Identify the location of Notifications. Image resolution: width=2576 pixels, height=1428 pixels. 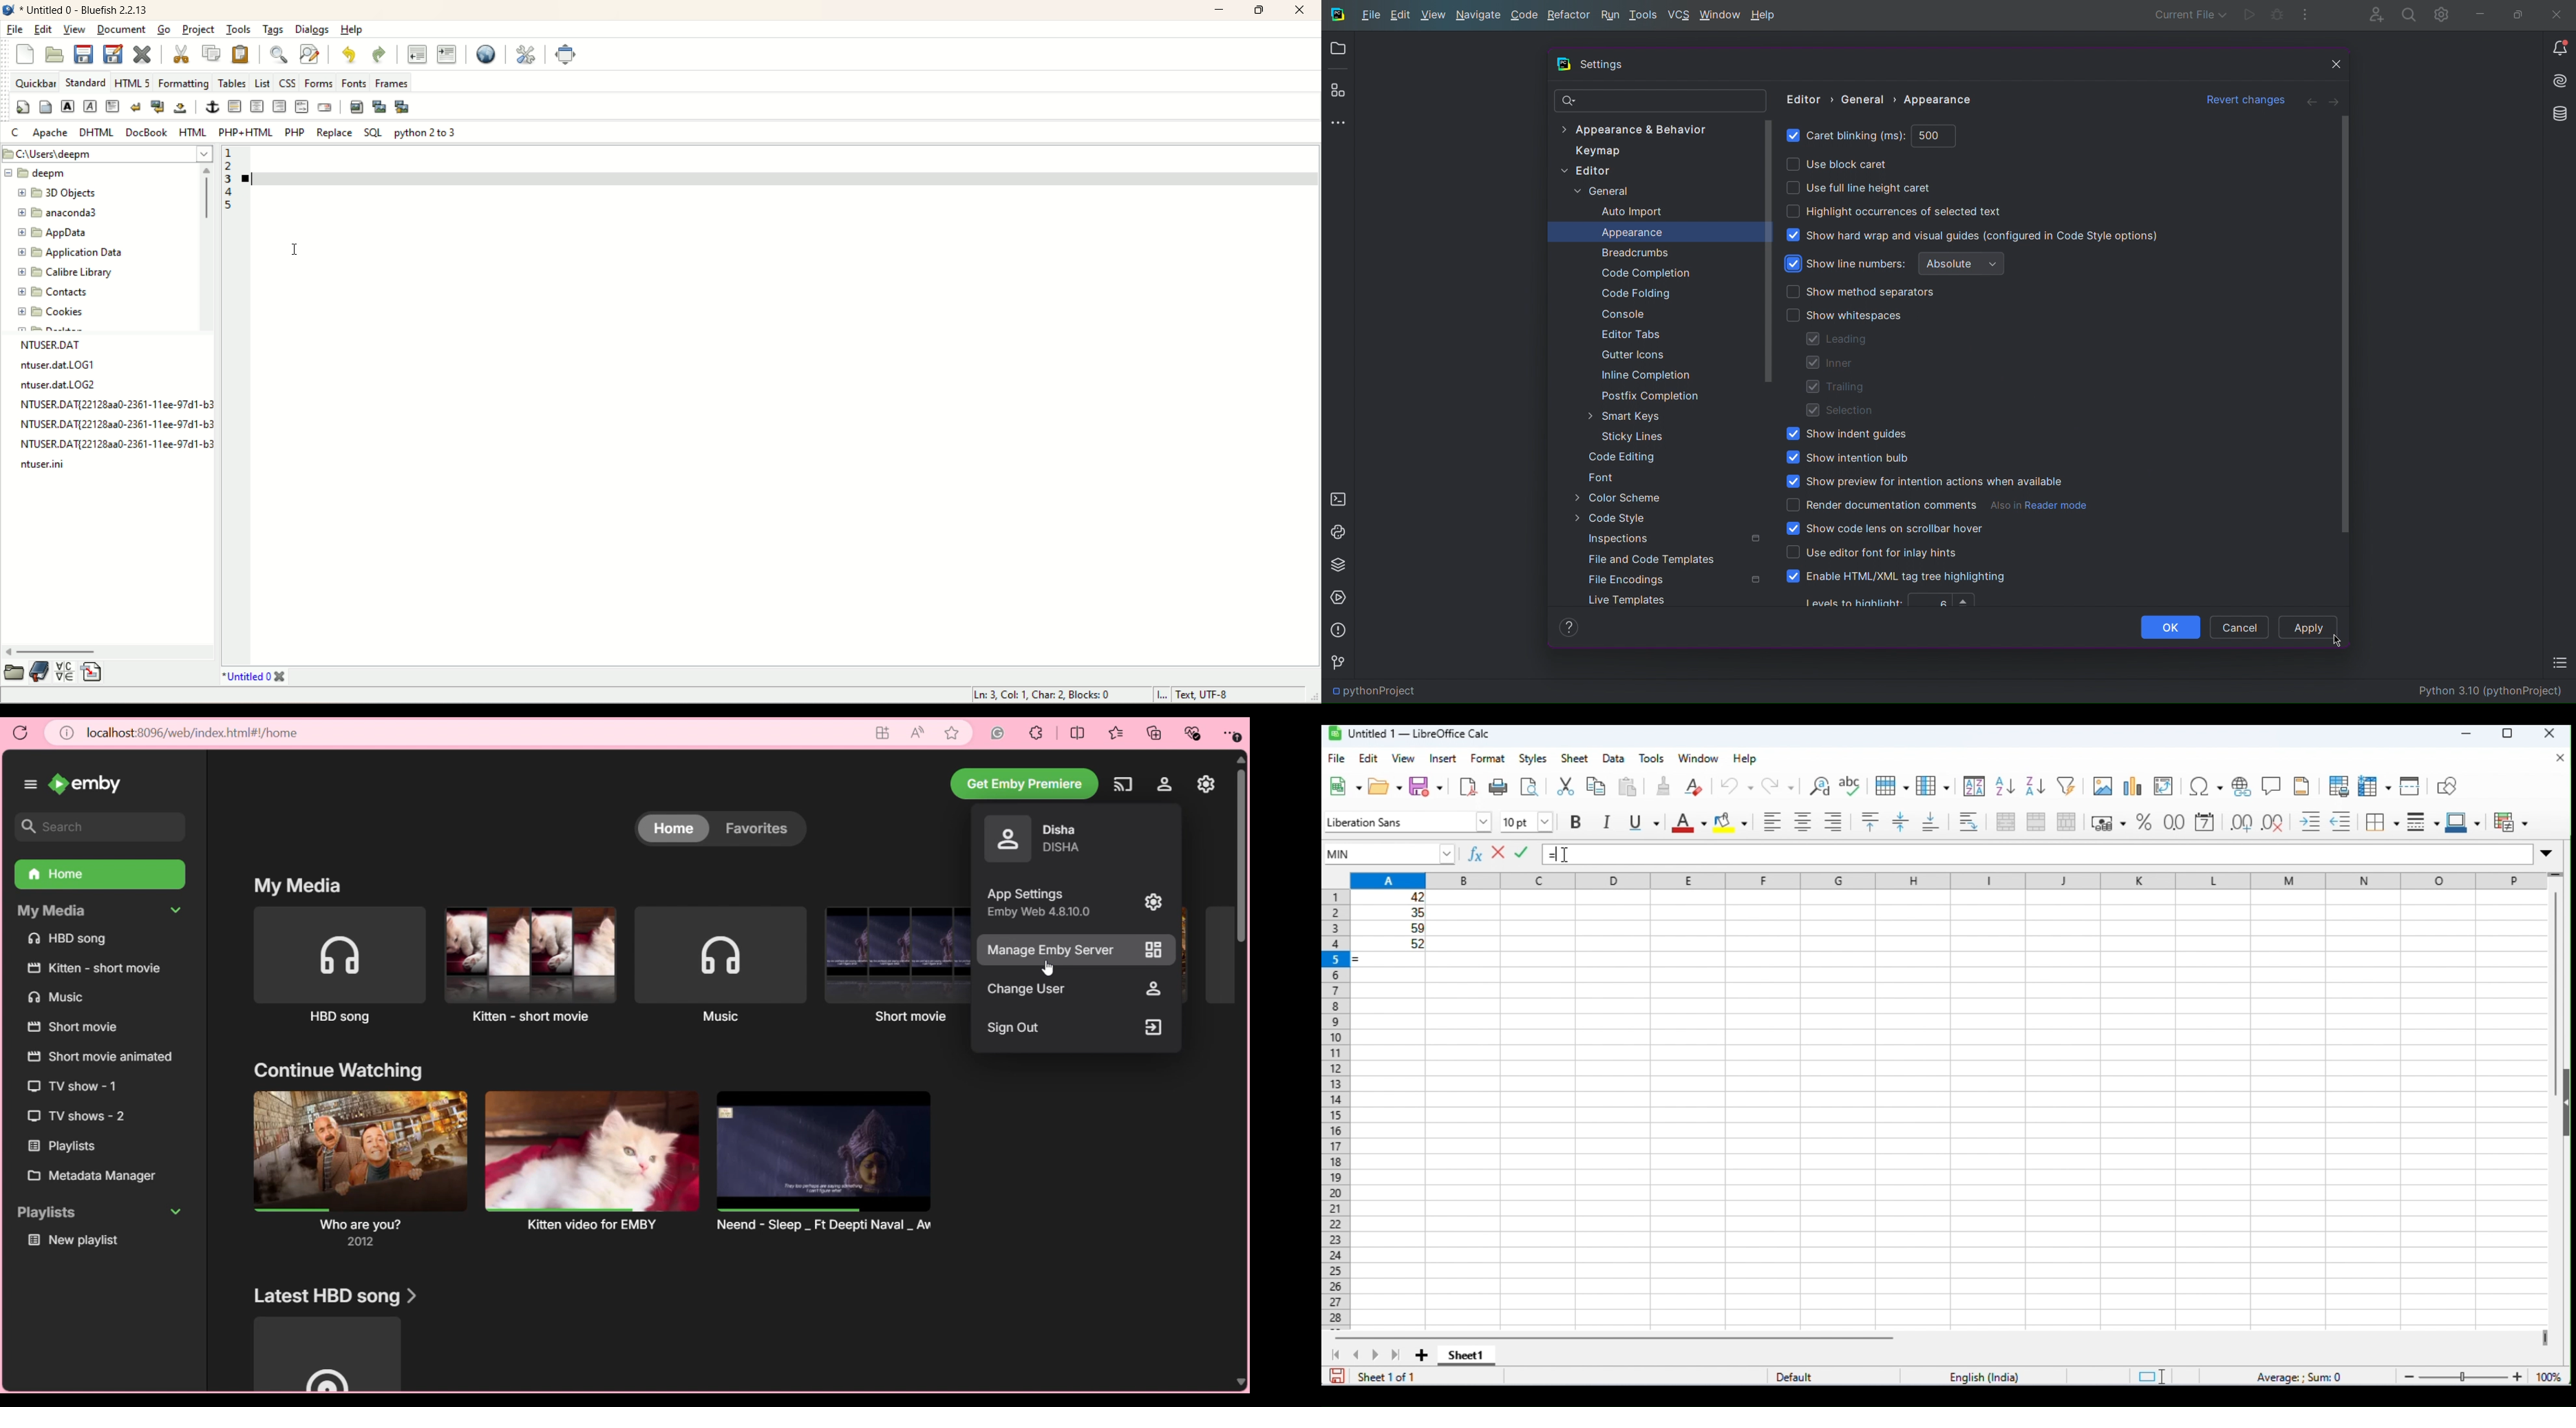
(2558, 47).